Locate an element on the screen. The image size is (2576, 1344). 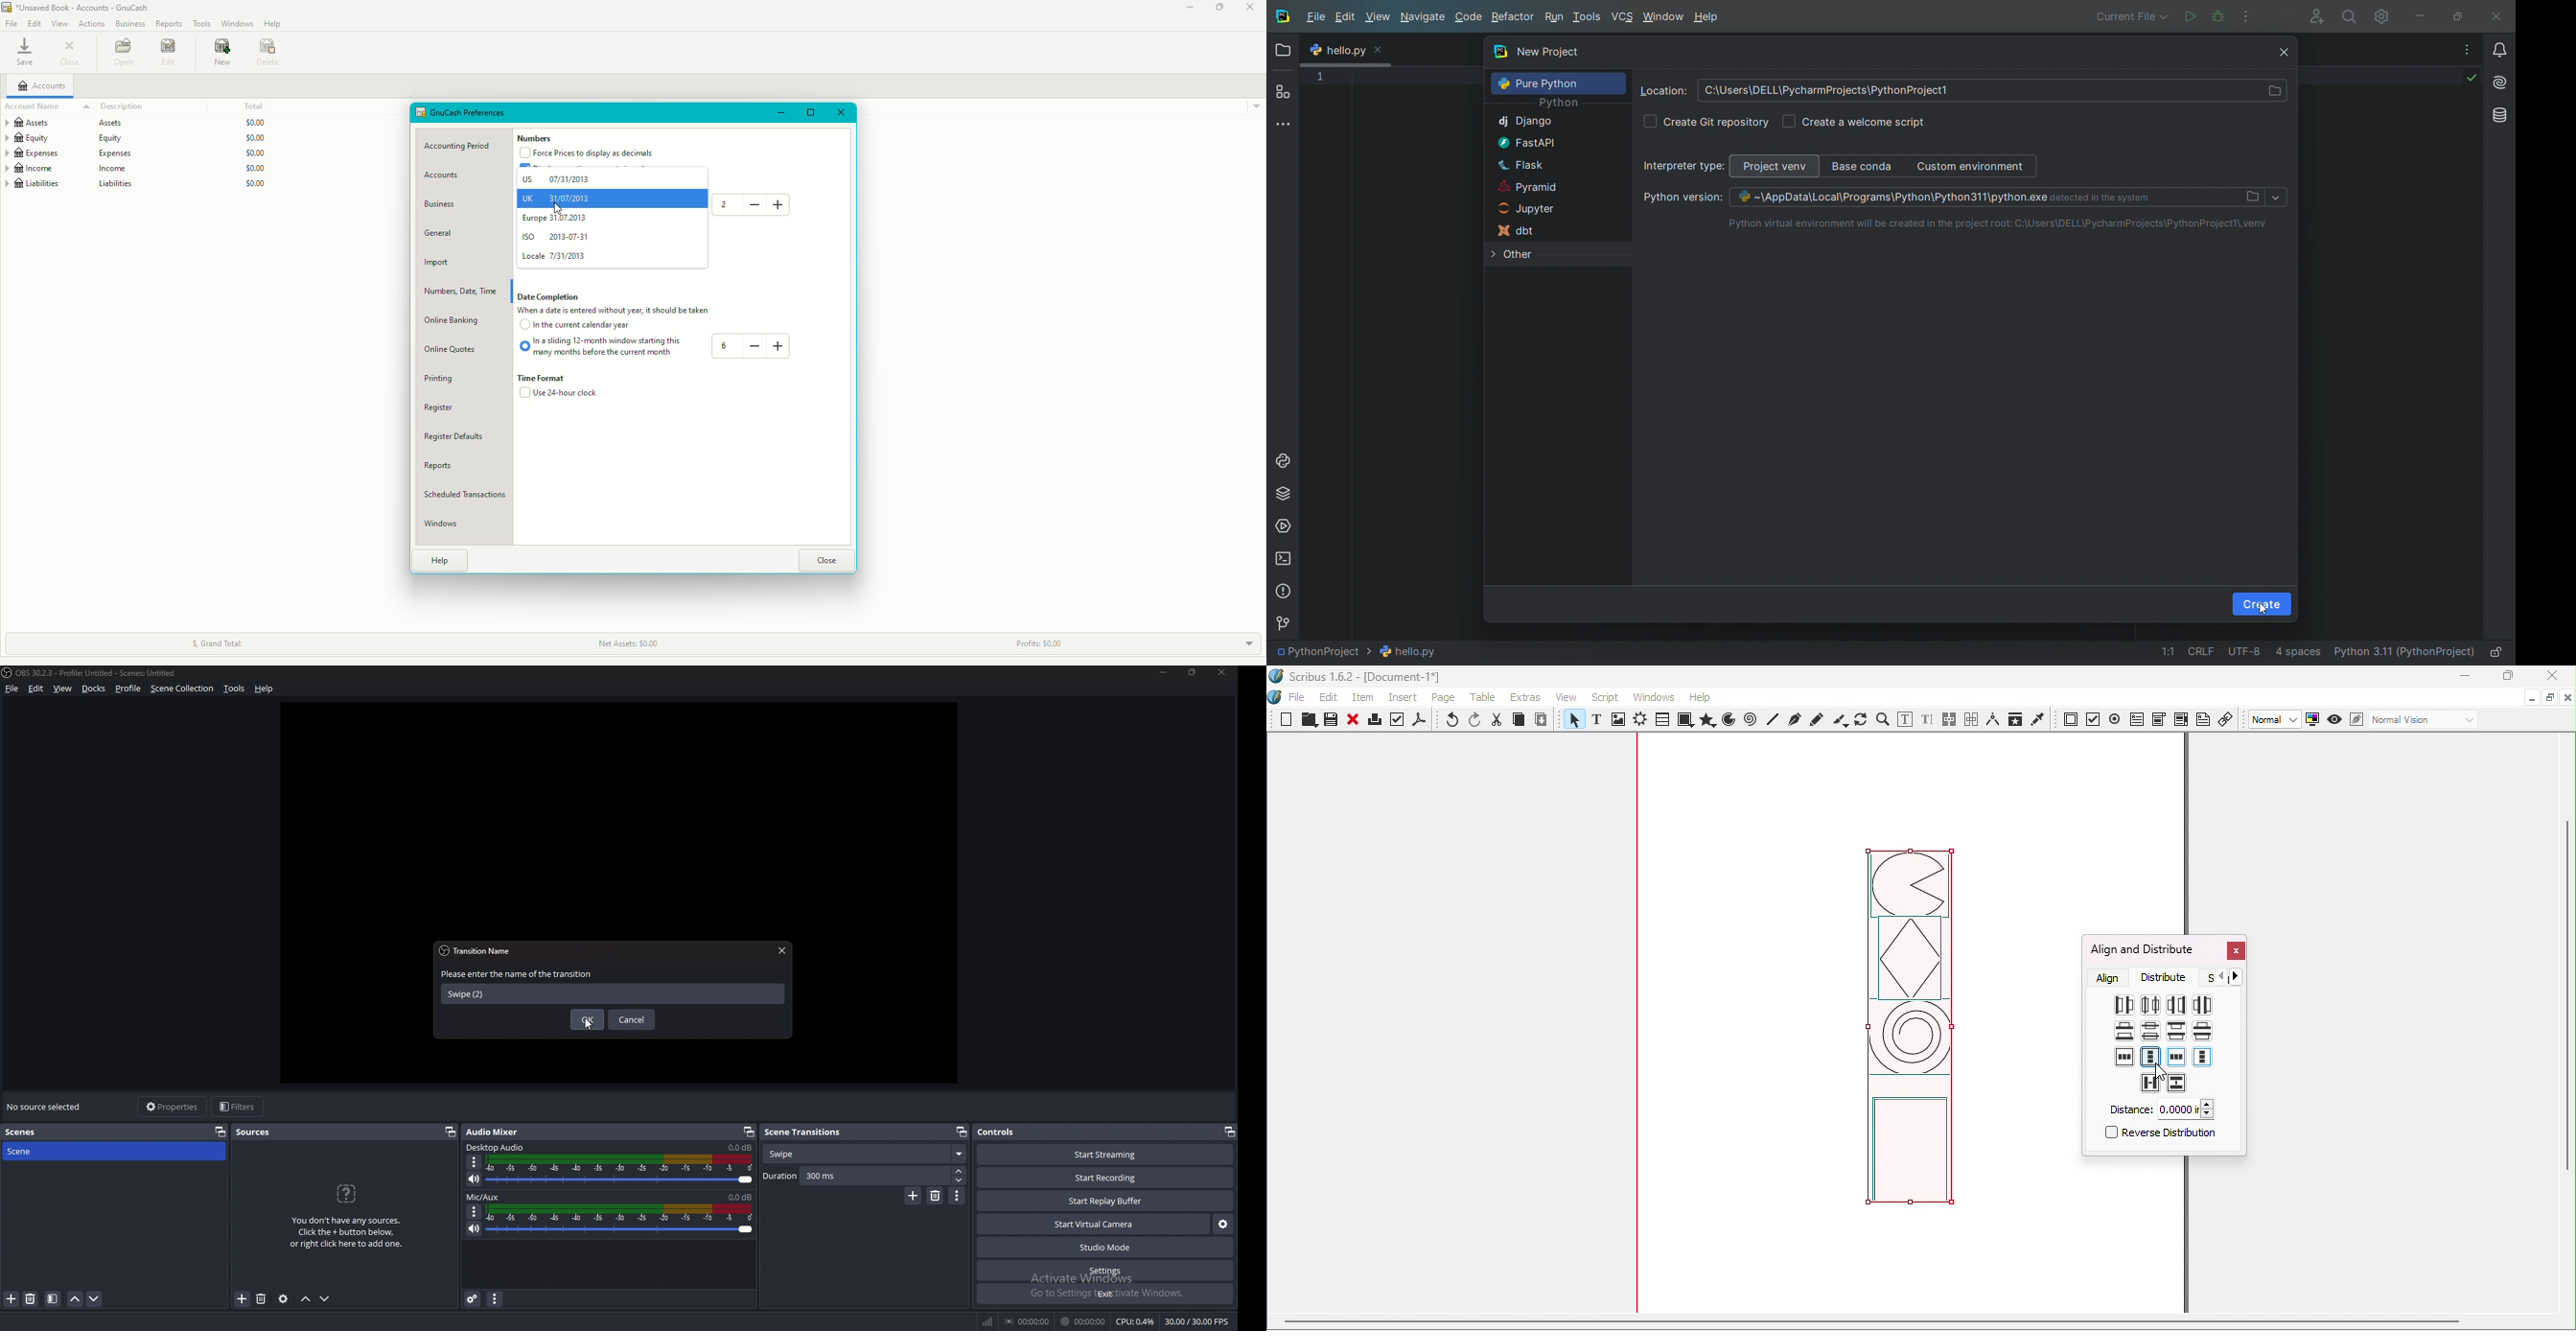
cursor is located at coordinates (2162, 1071).